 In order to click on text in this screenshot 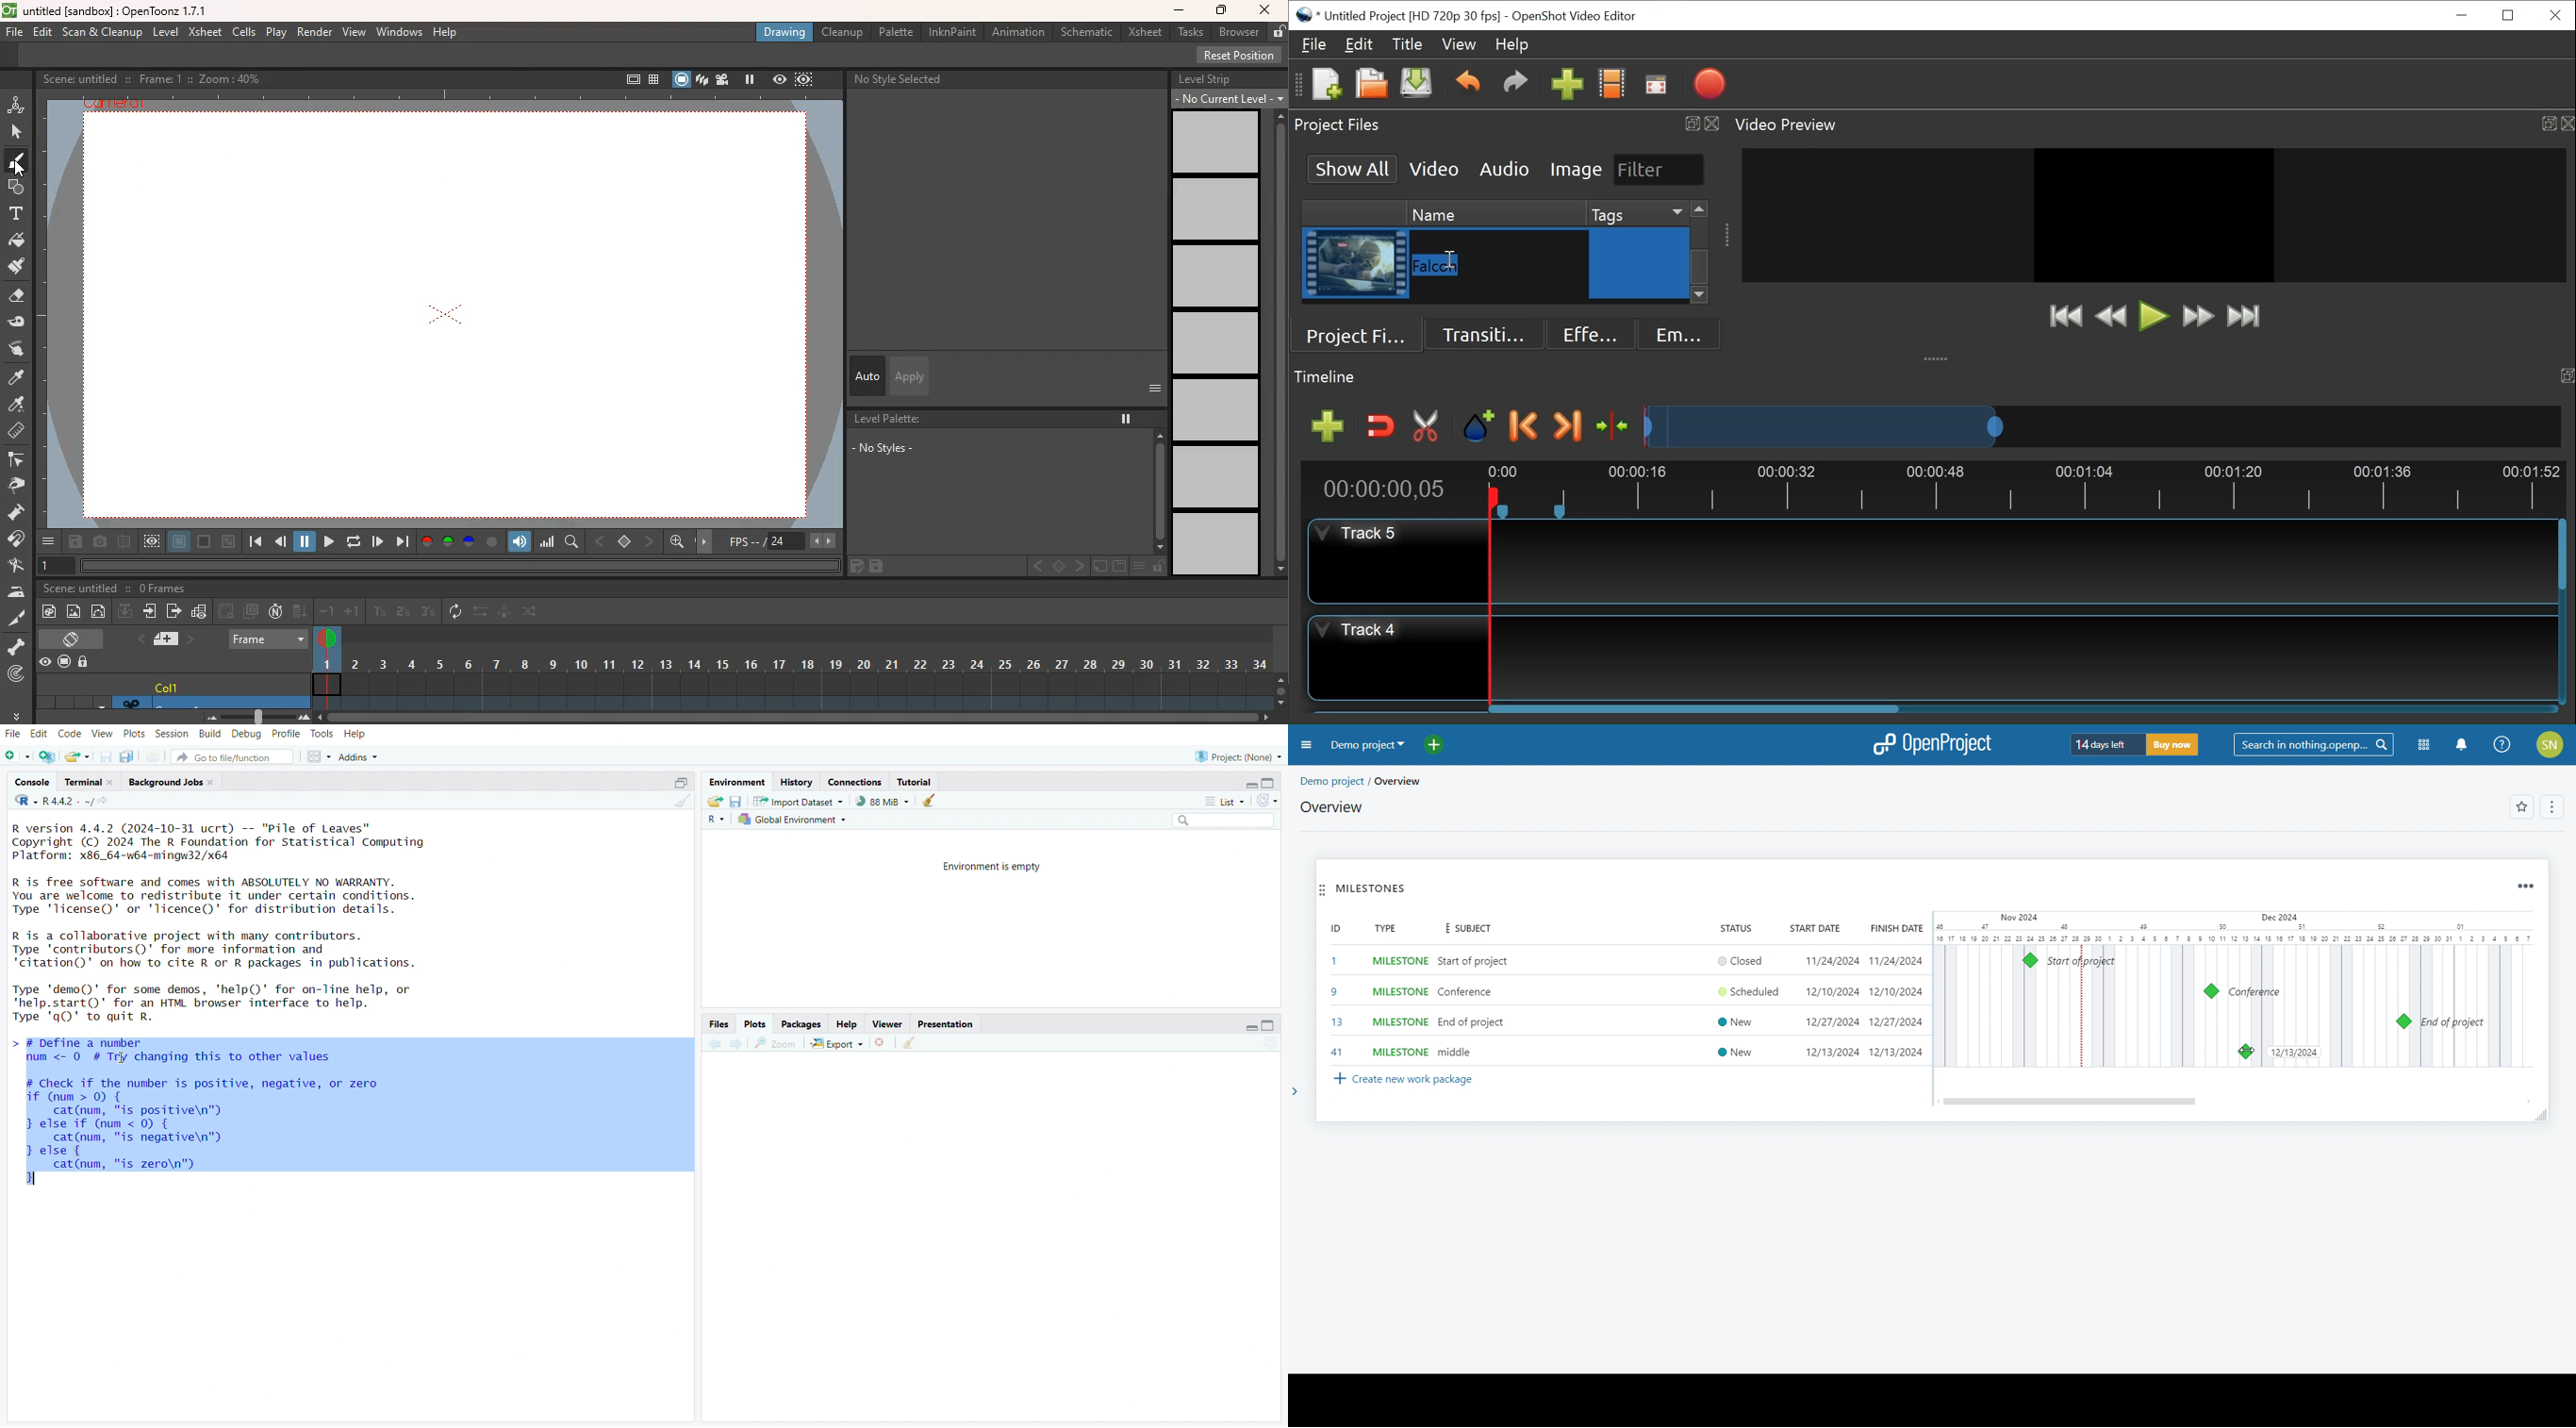, I will do `click(16, 215)`.